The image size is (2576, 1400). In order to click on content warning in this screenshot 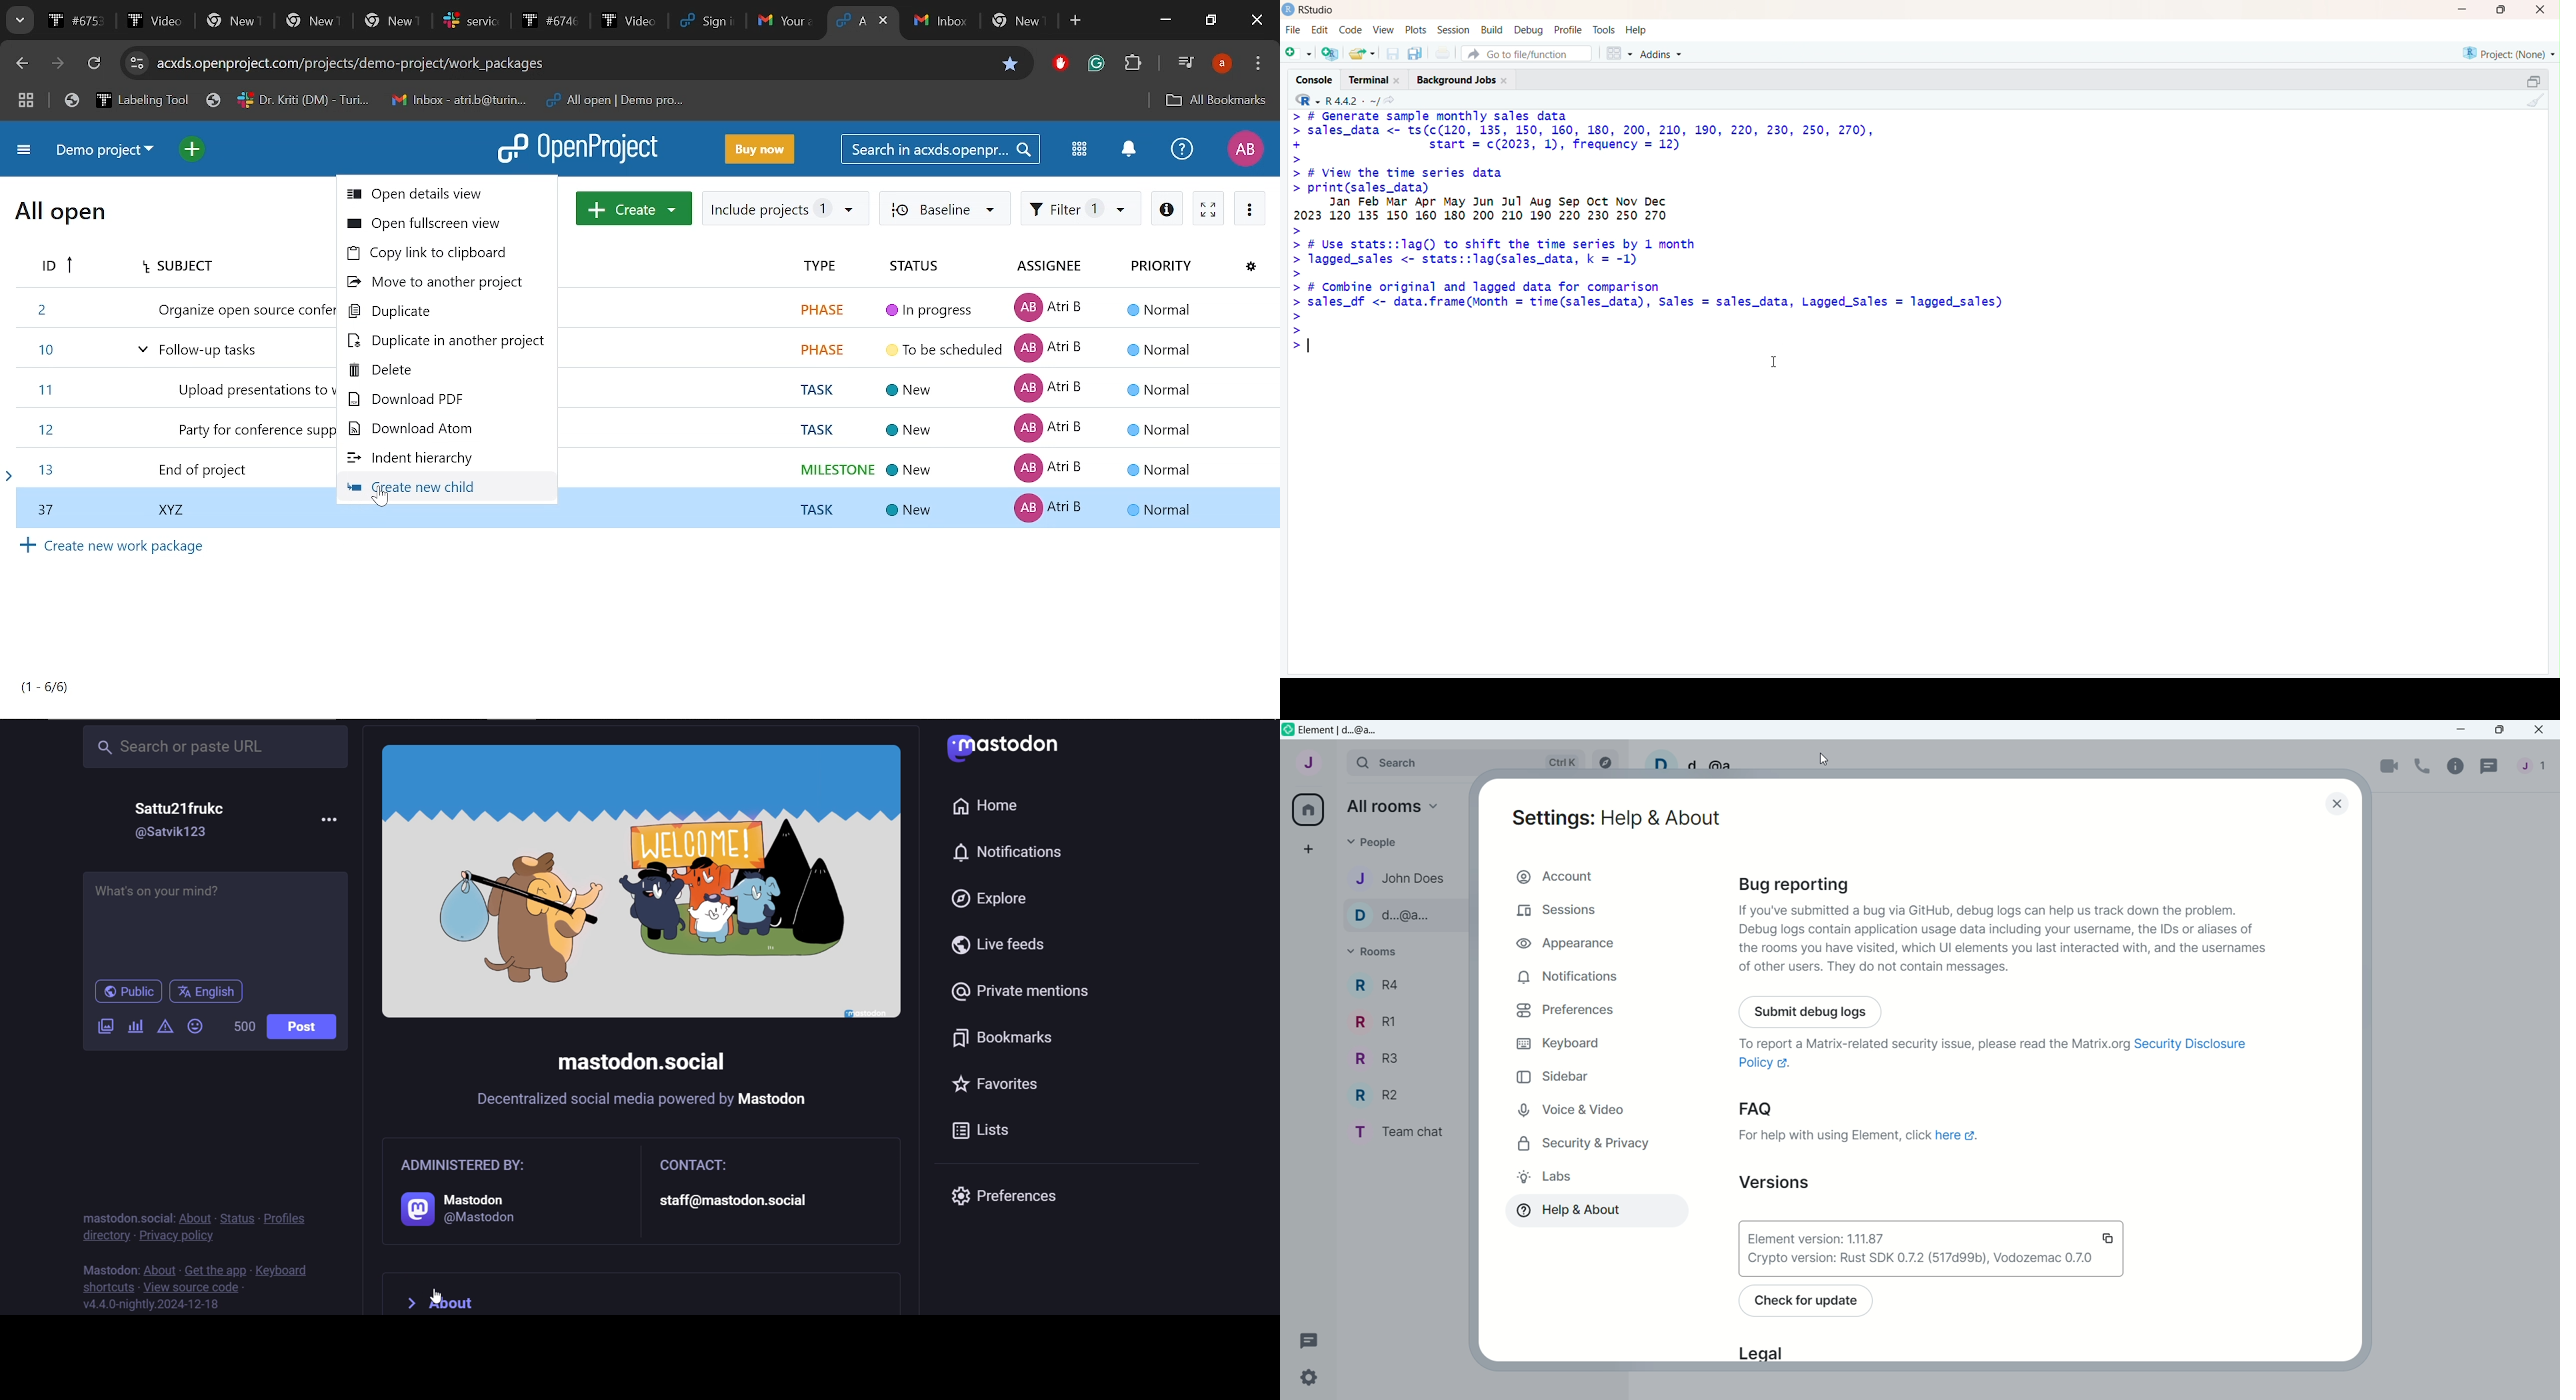, I will do `click(164, 1026)`.